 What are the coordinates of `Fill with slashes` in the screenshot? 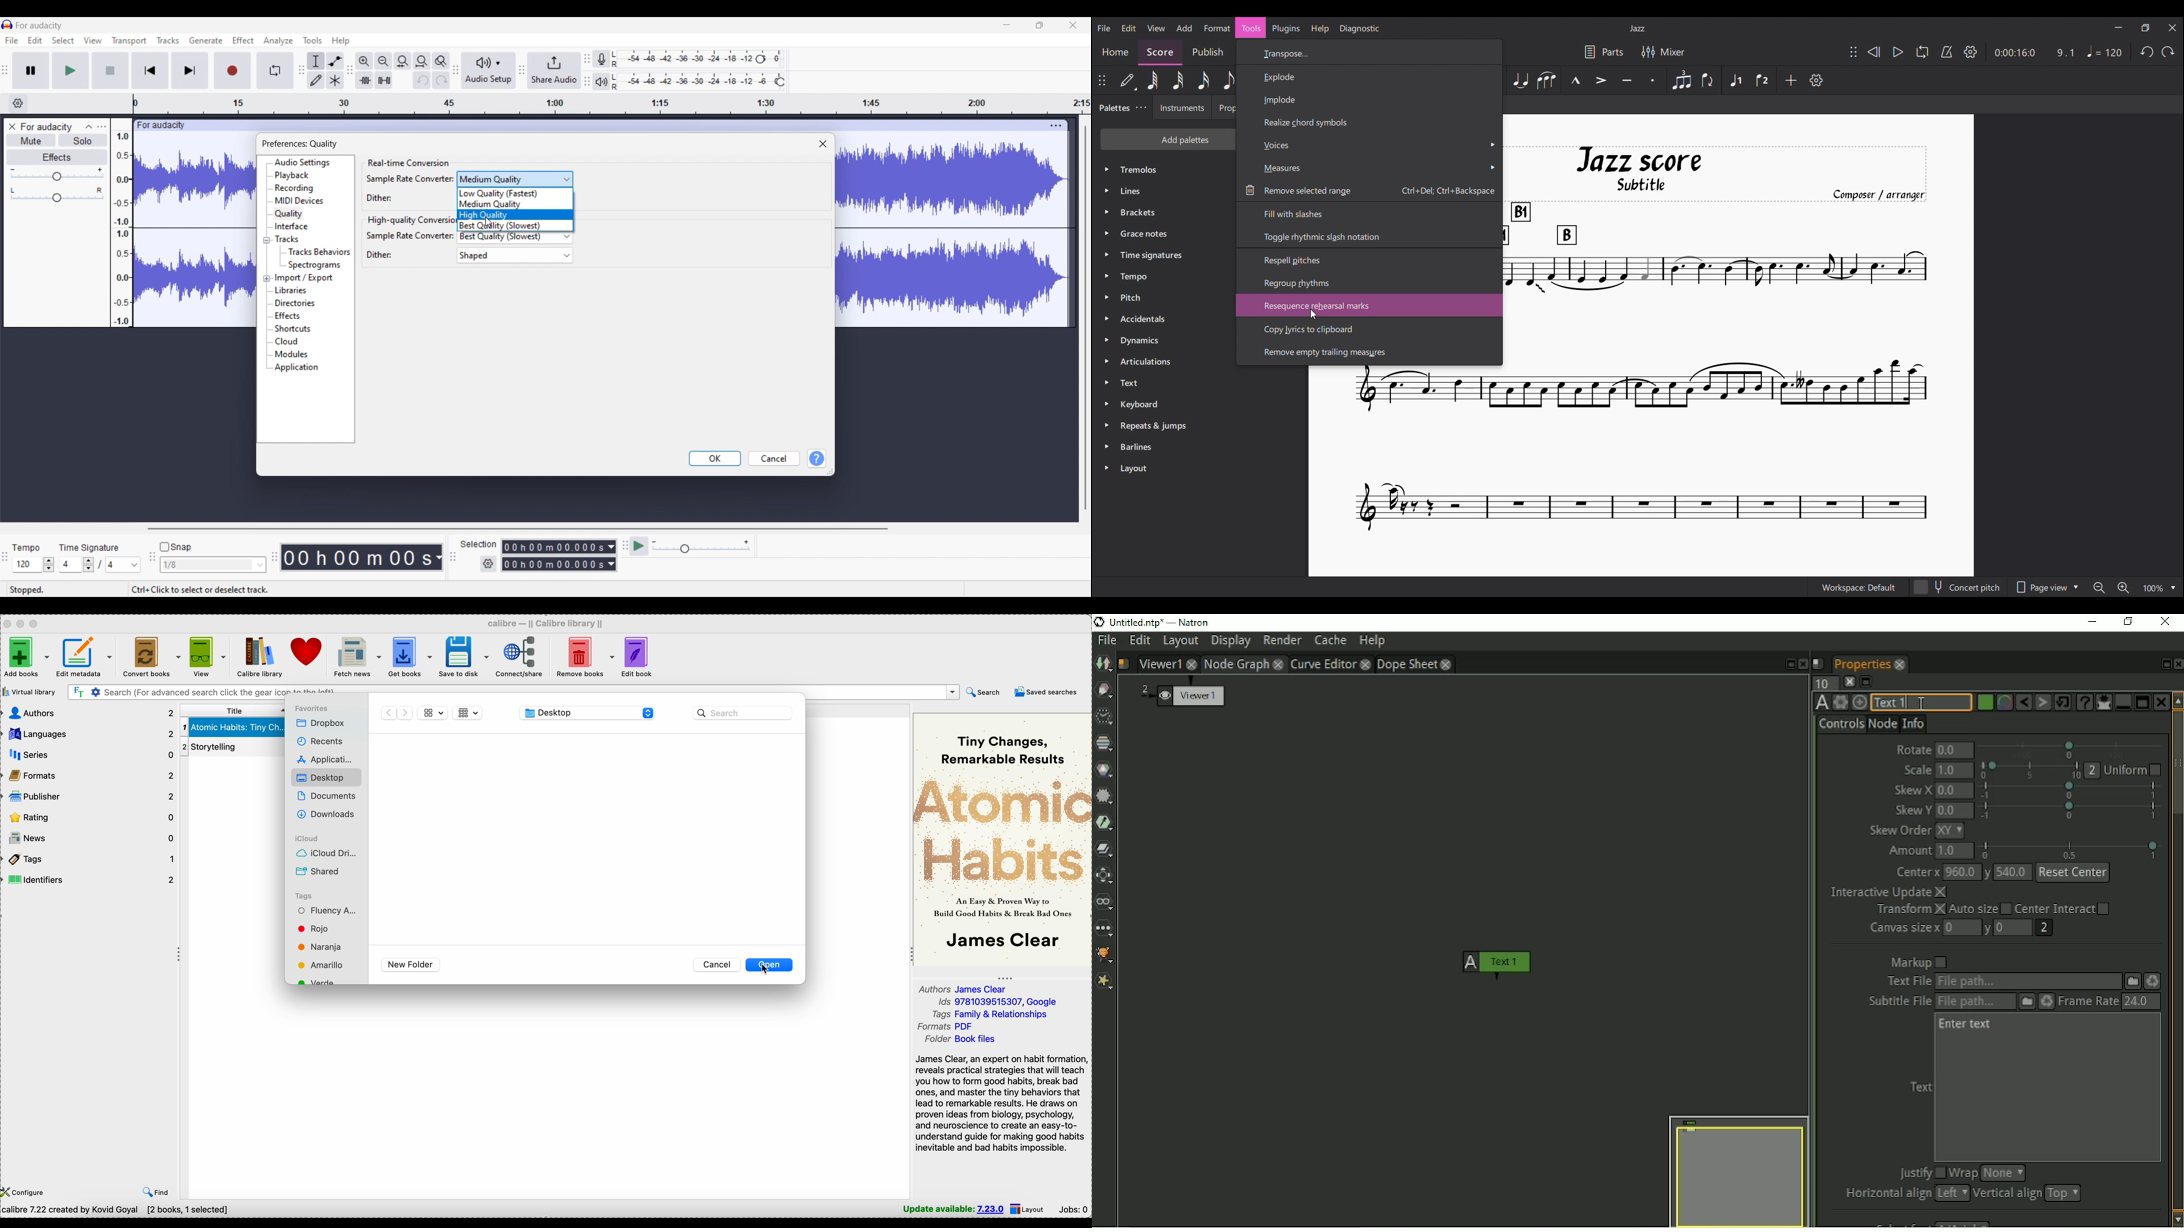 It's located at (1369, 213).